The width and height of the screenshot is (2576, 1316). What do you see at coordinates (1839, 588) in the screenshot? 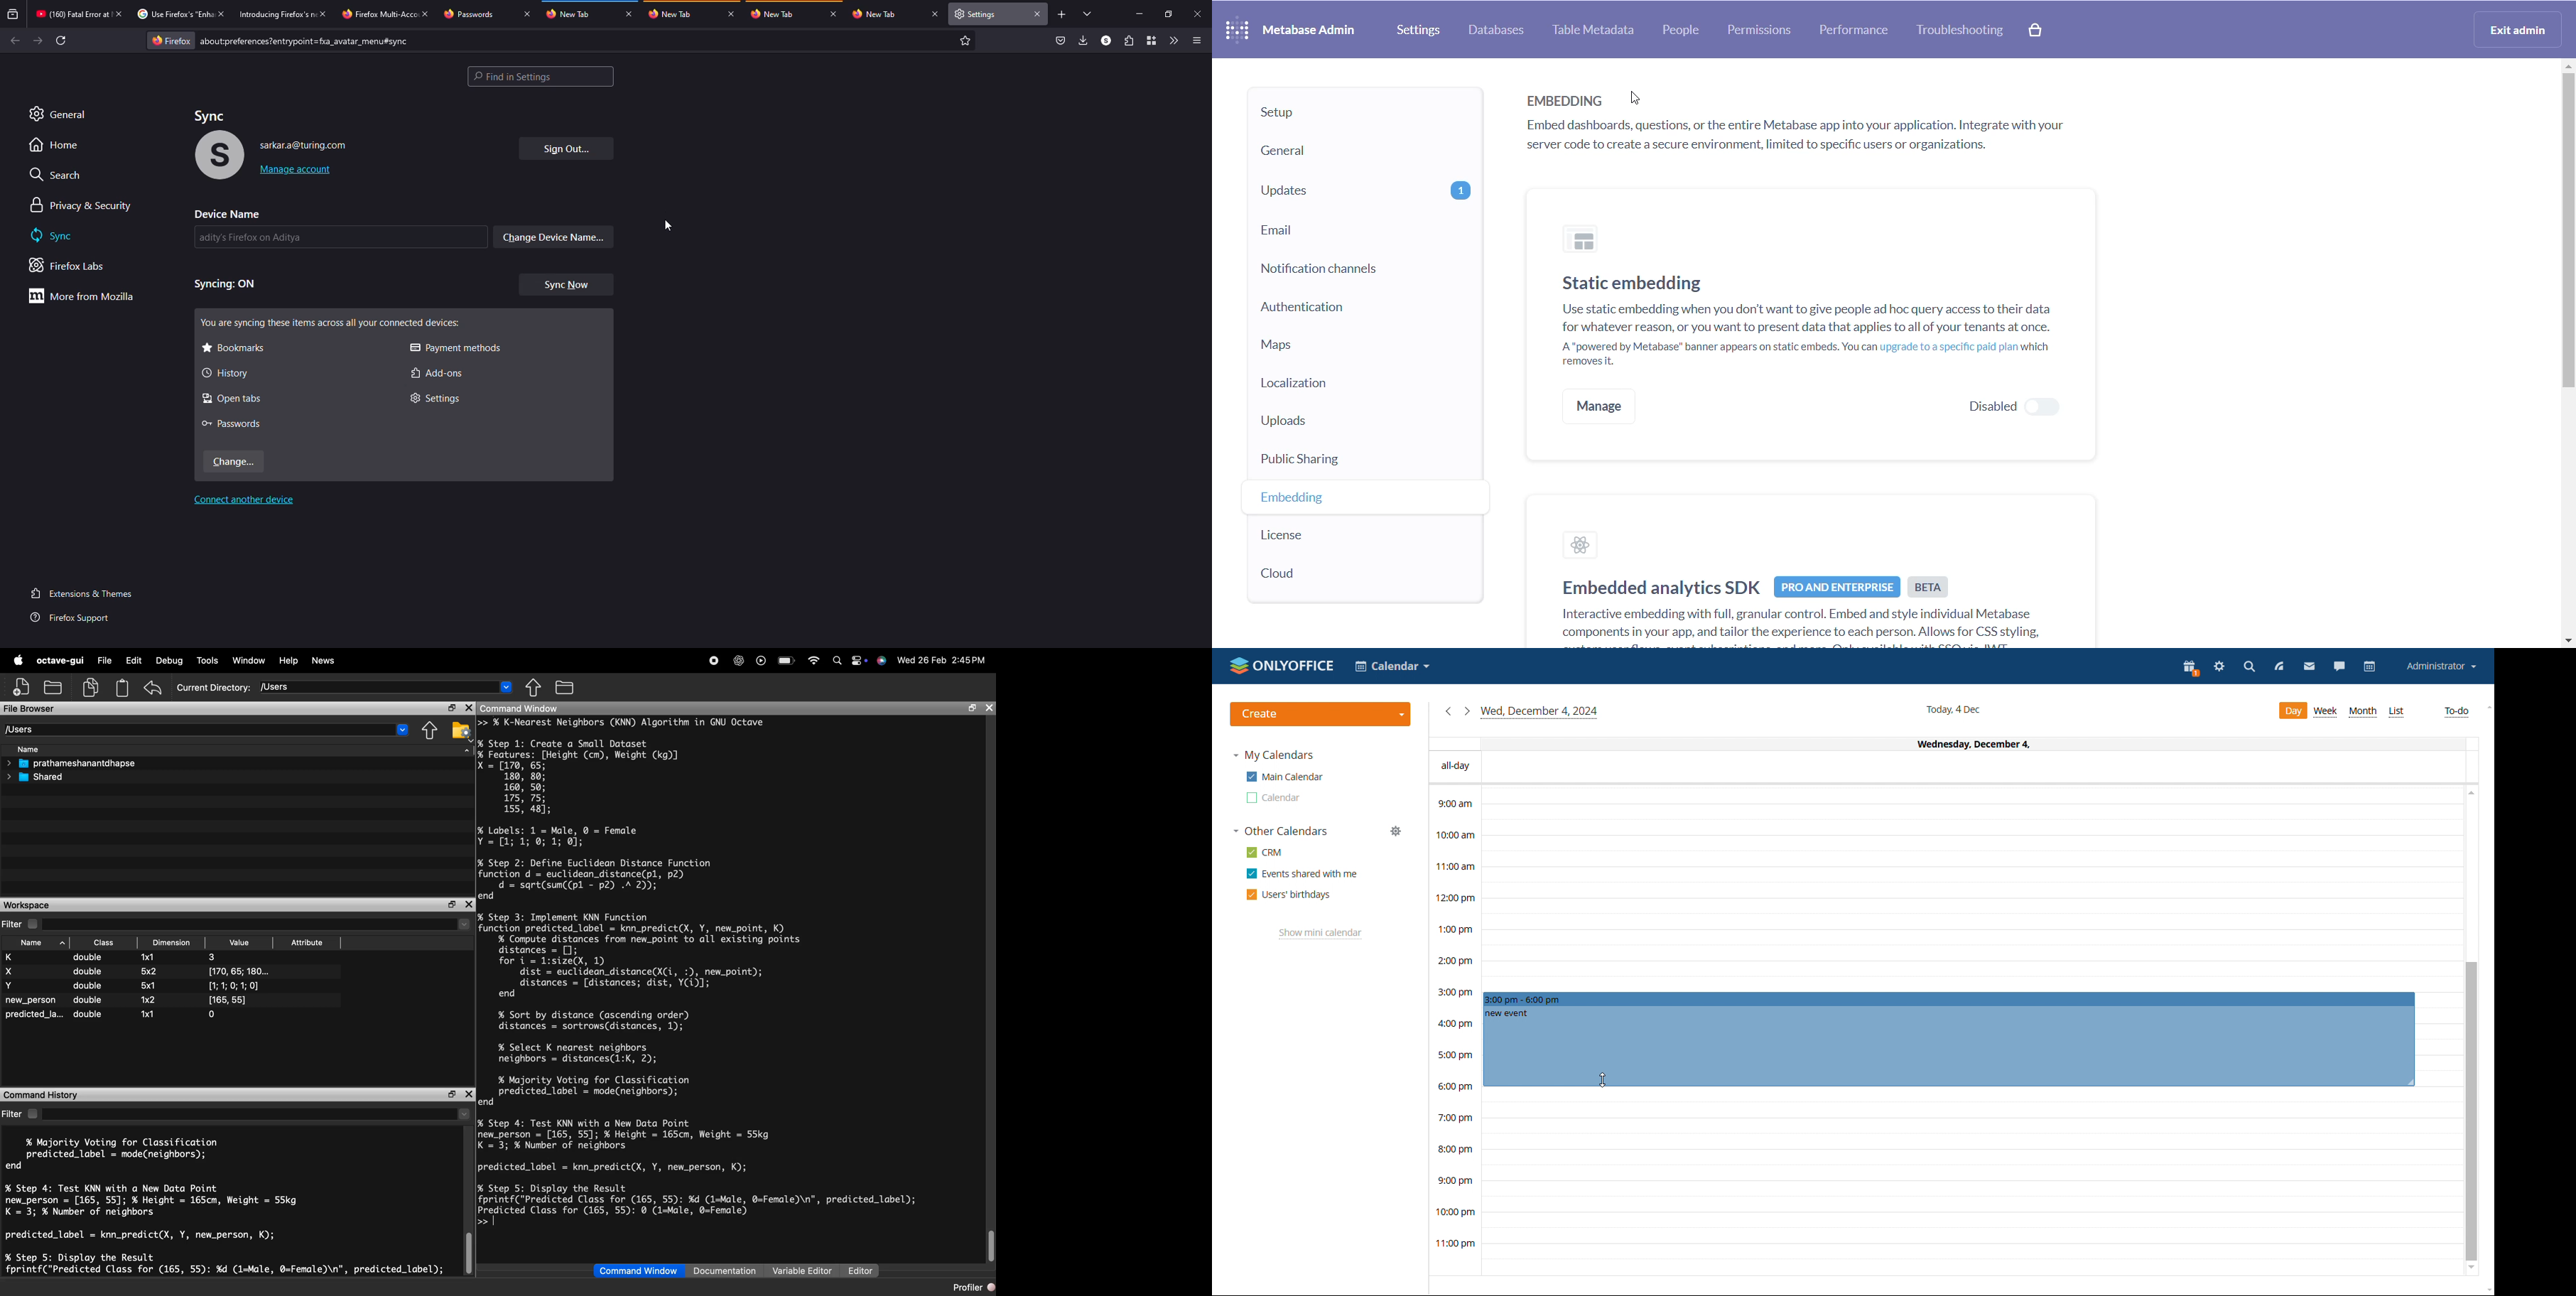
I see `pro and enterprise` at bounding box center [1839, 588].